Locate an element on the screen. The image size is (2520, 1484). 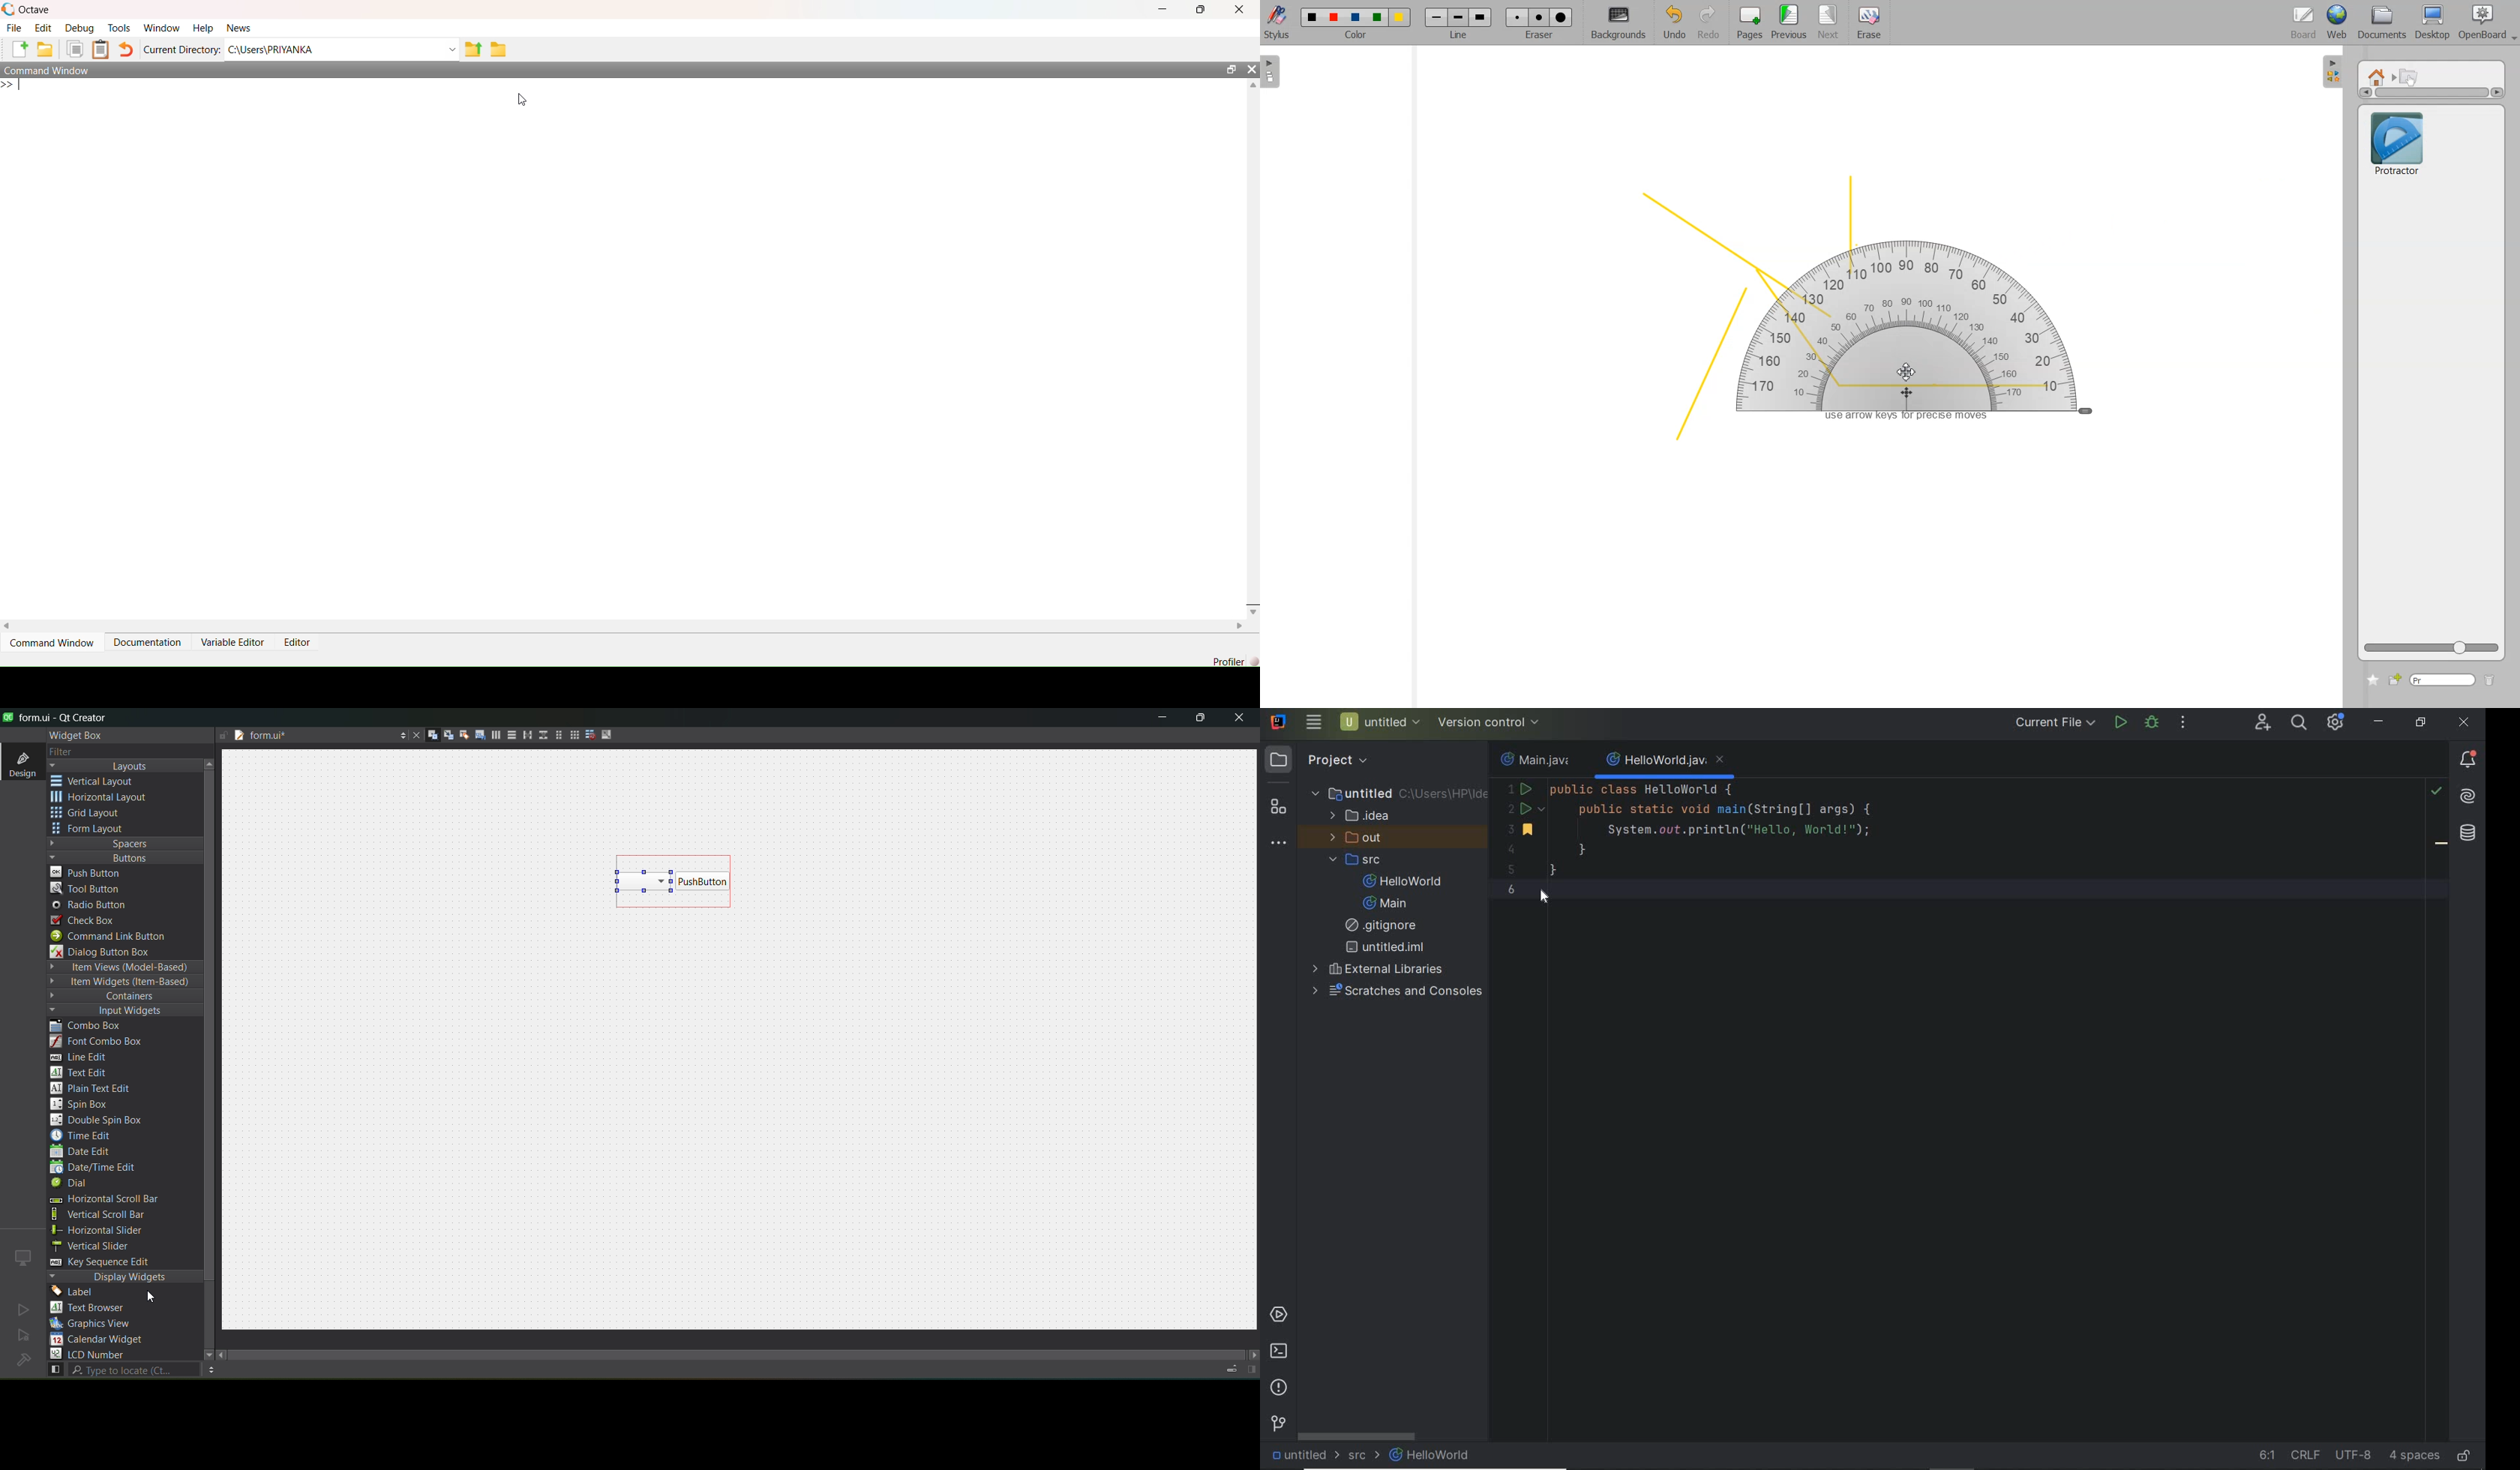
edit buddies is located at coordinates (459, 735).